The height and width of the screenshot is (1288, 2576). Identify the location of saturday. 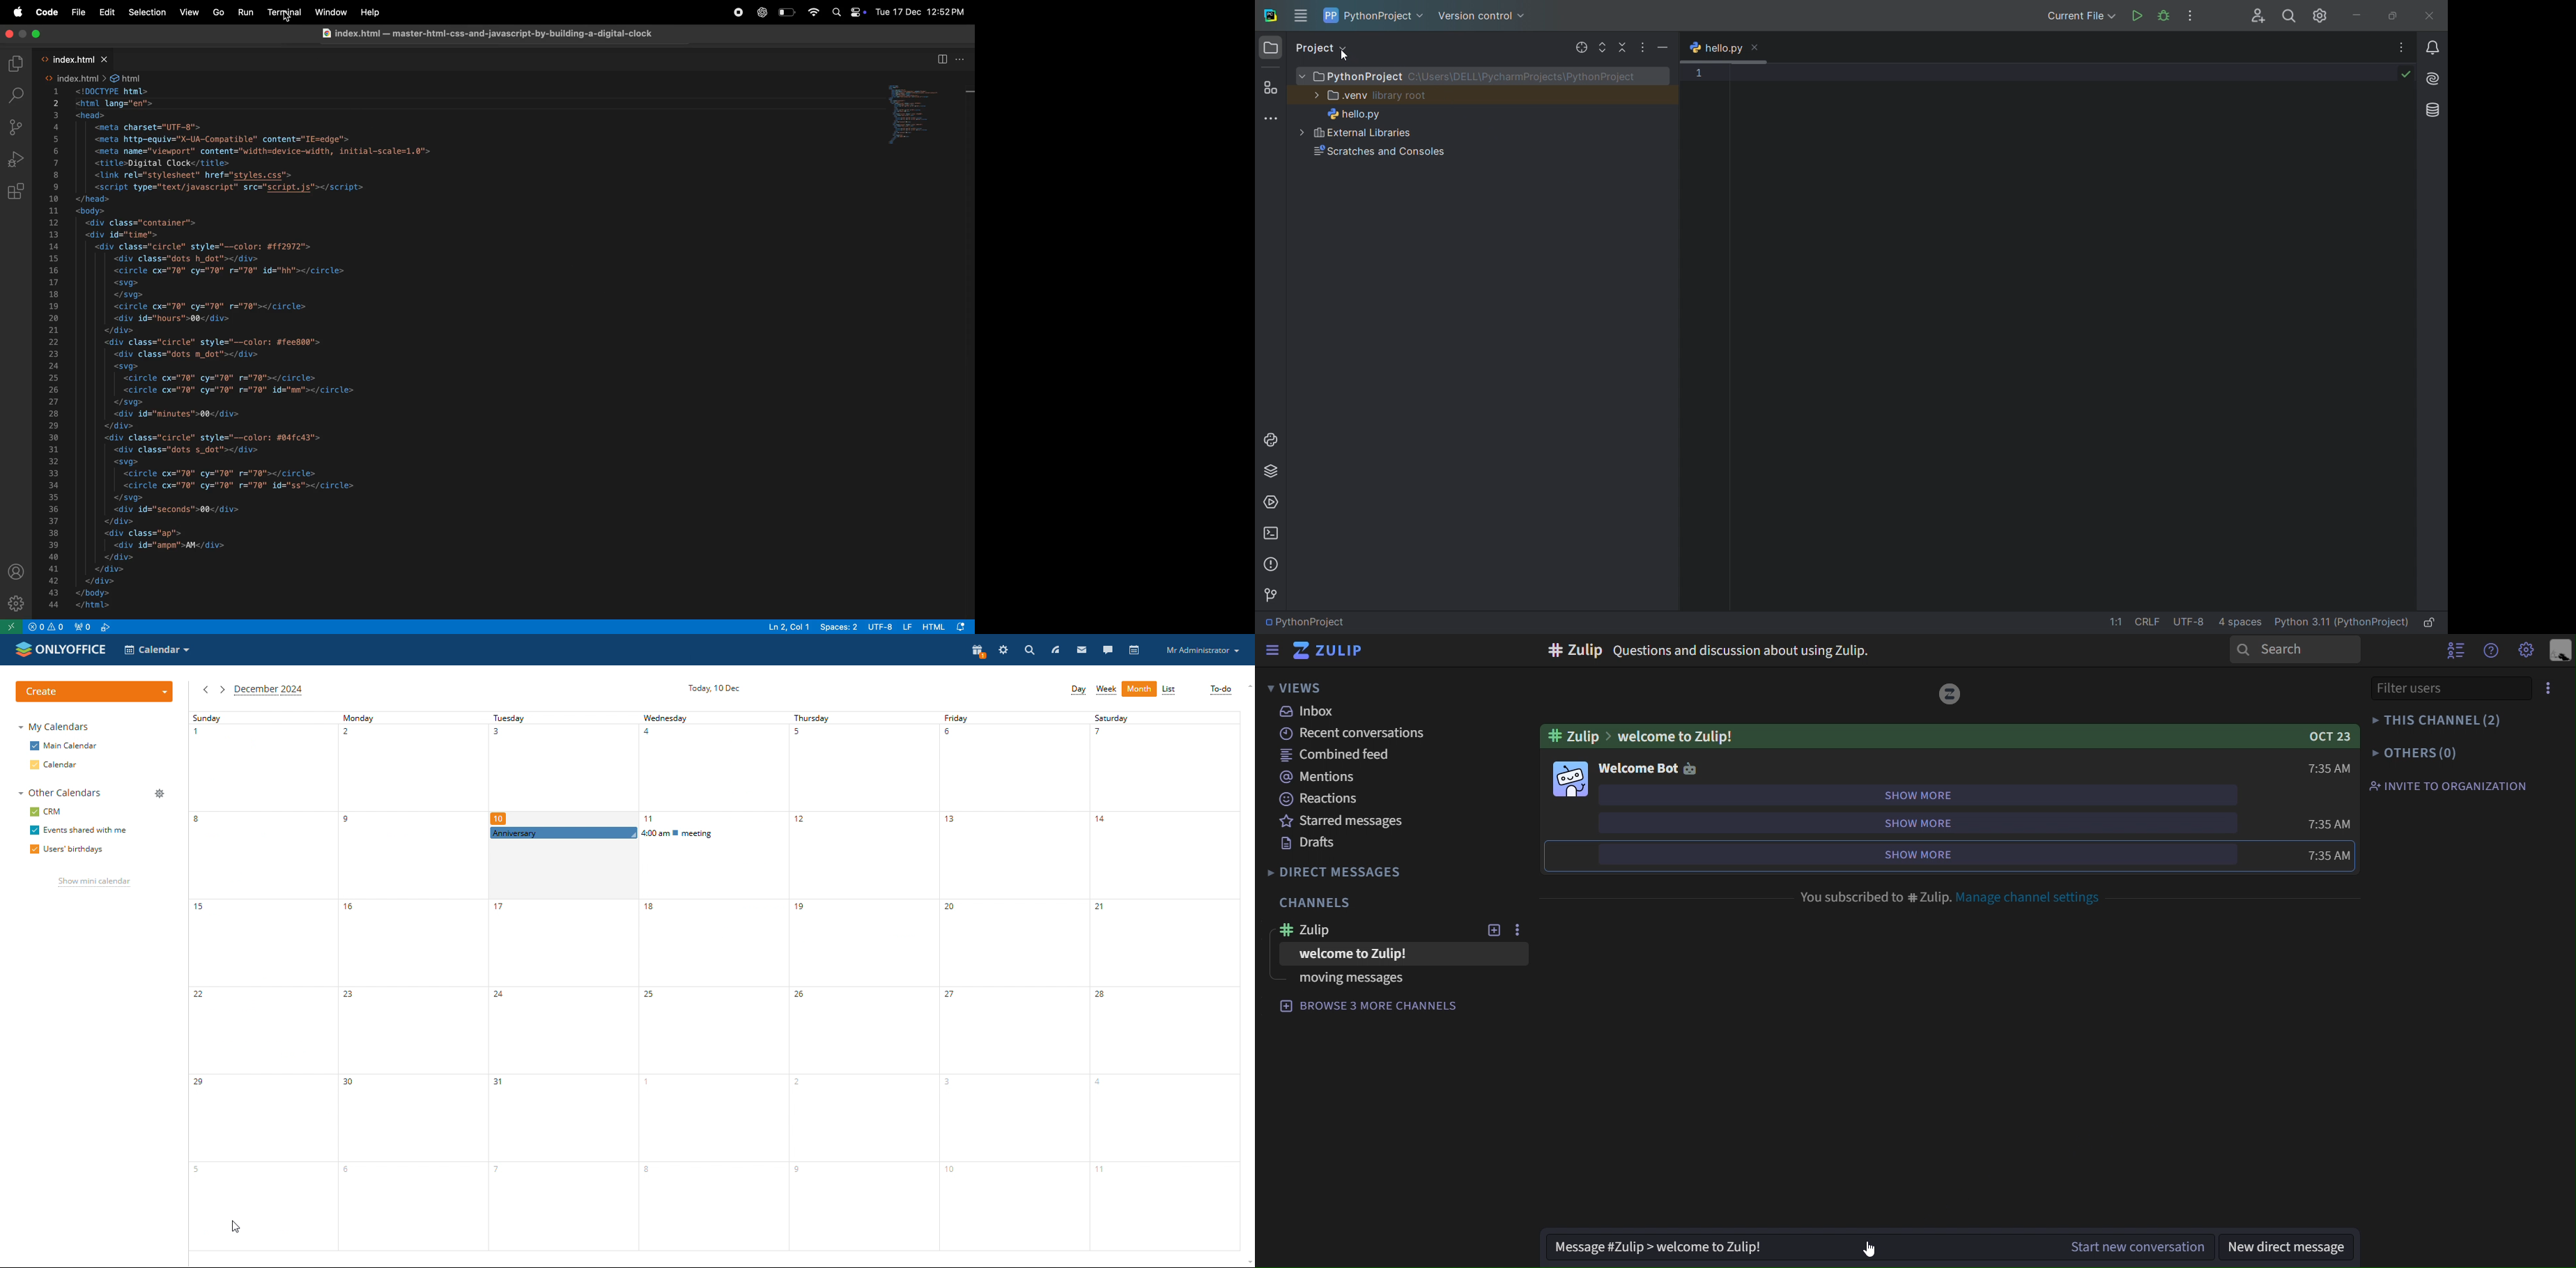
(1164, 981).